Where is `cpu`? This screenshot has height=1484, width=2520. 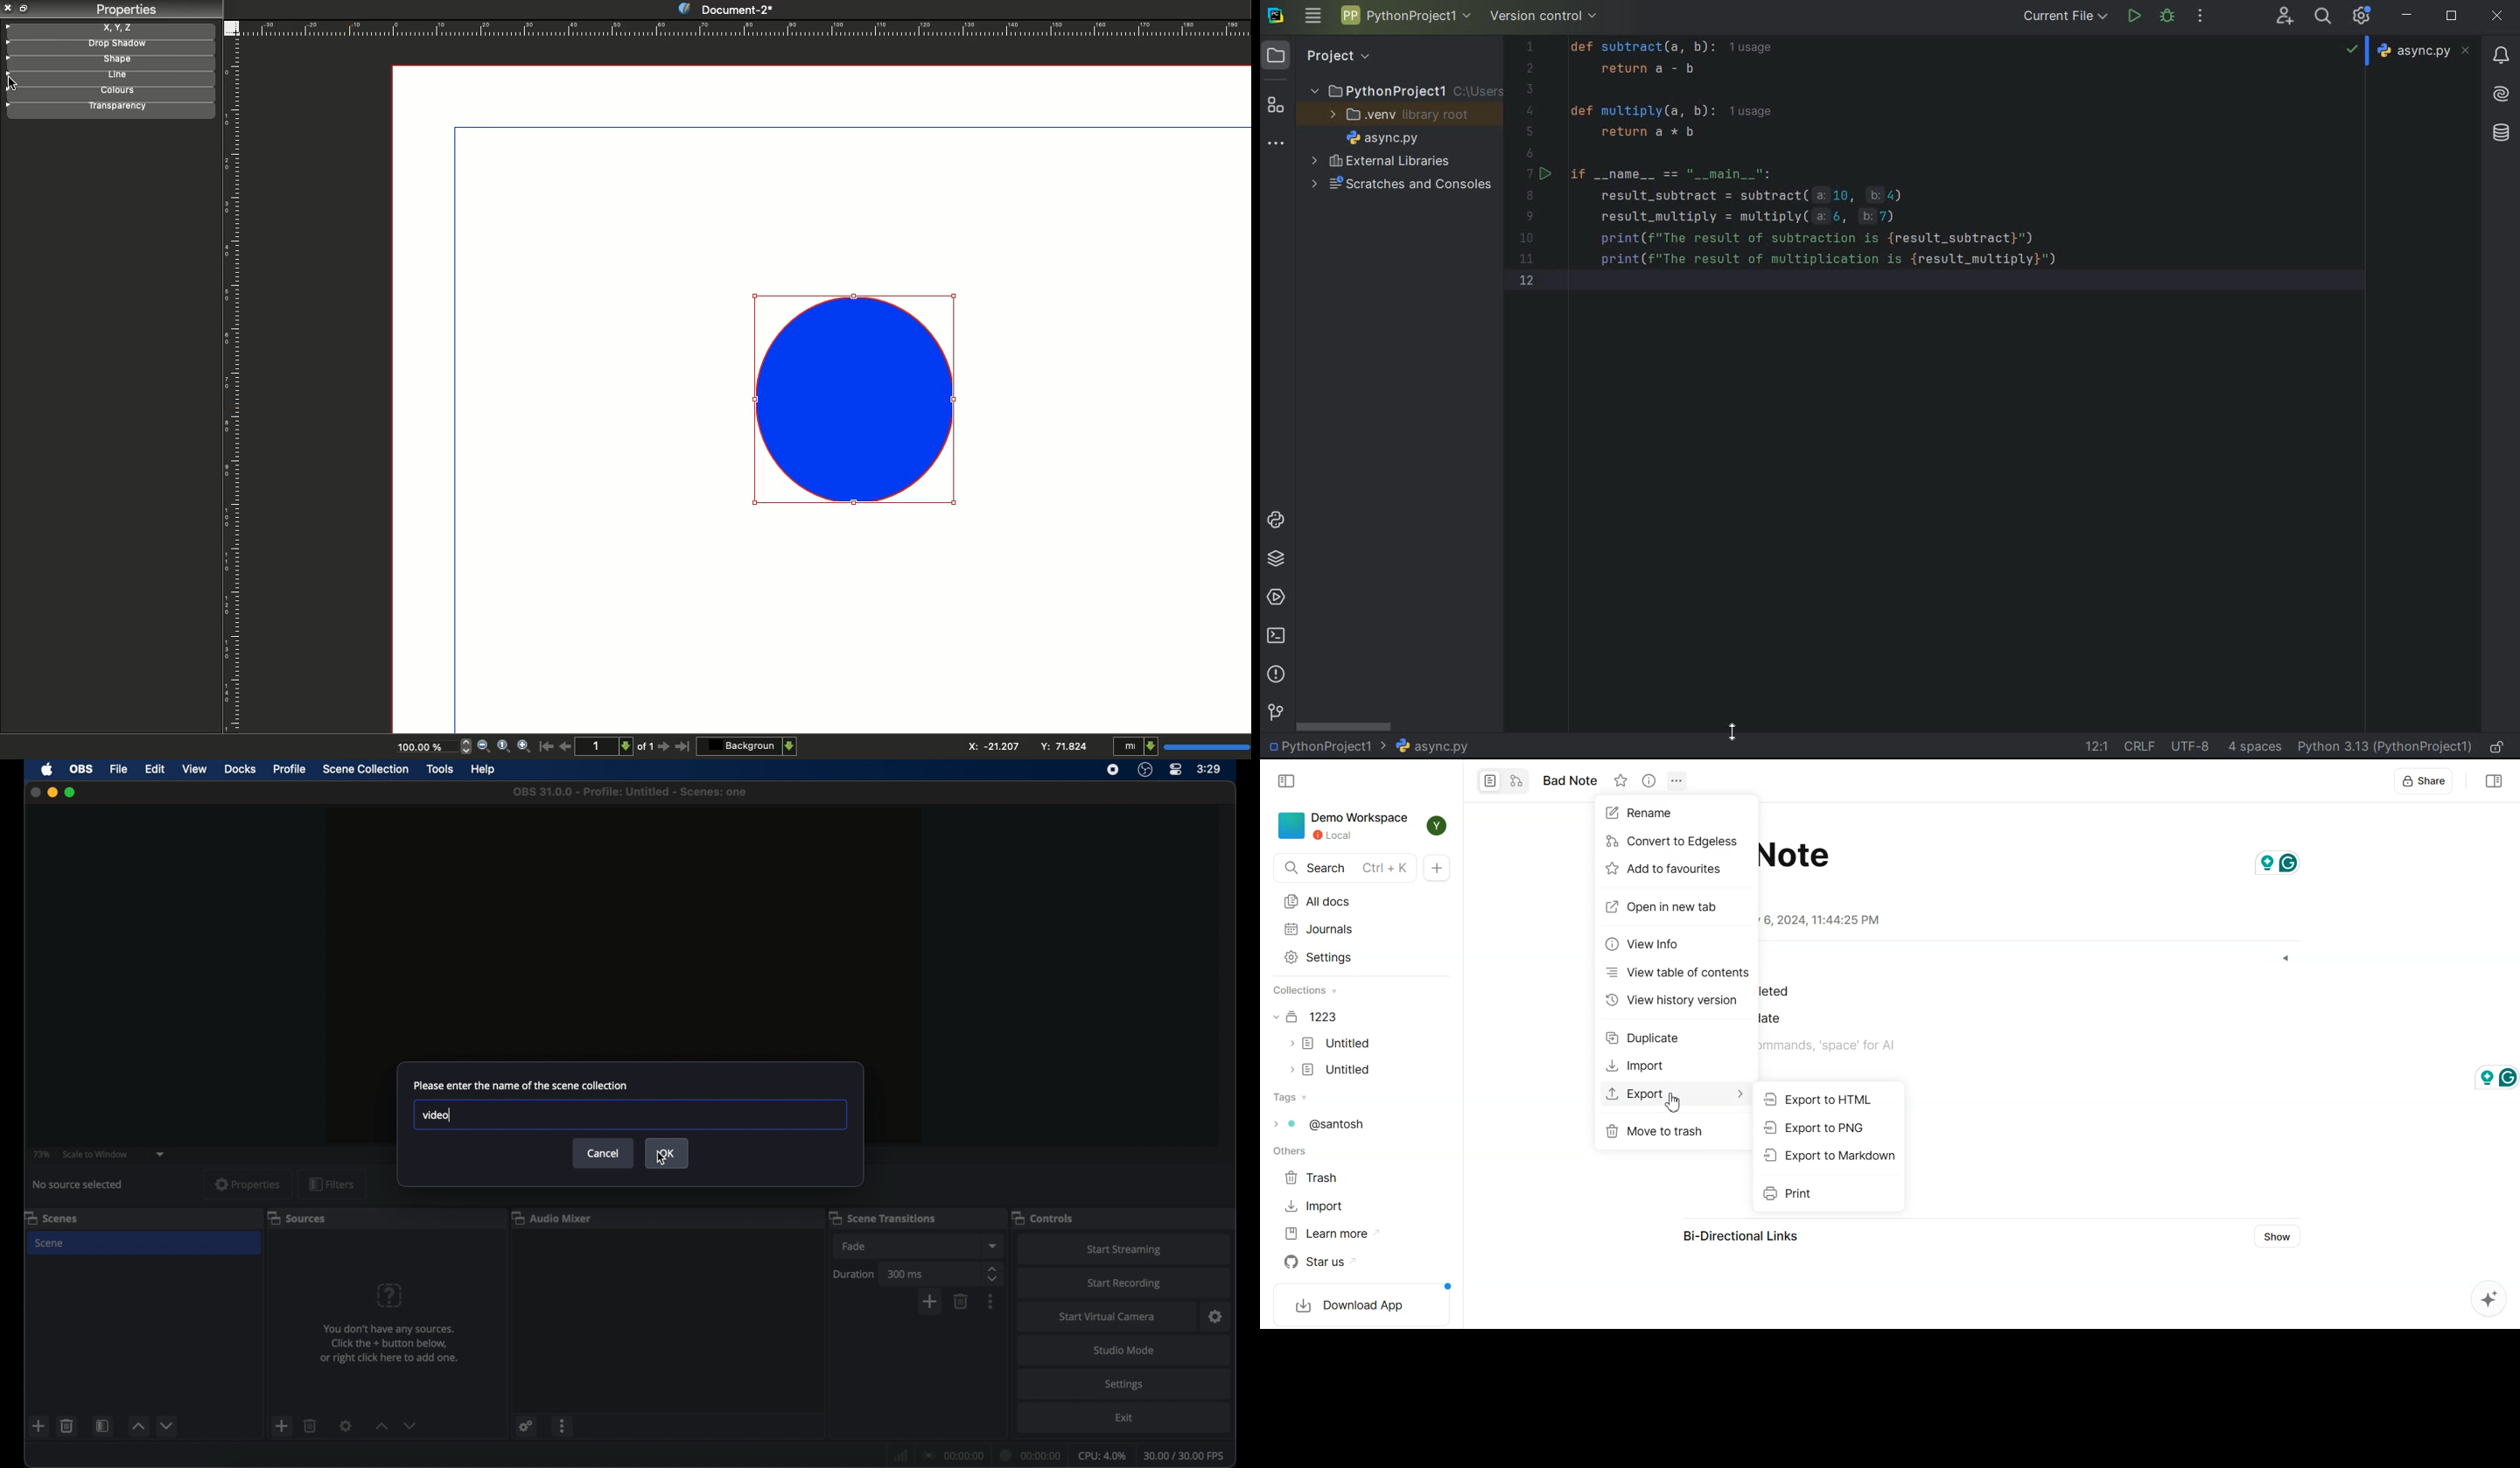
cpu is located at coordinates (1102, 1455).